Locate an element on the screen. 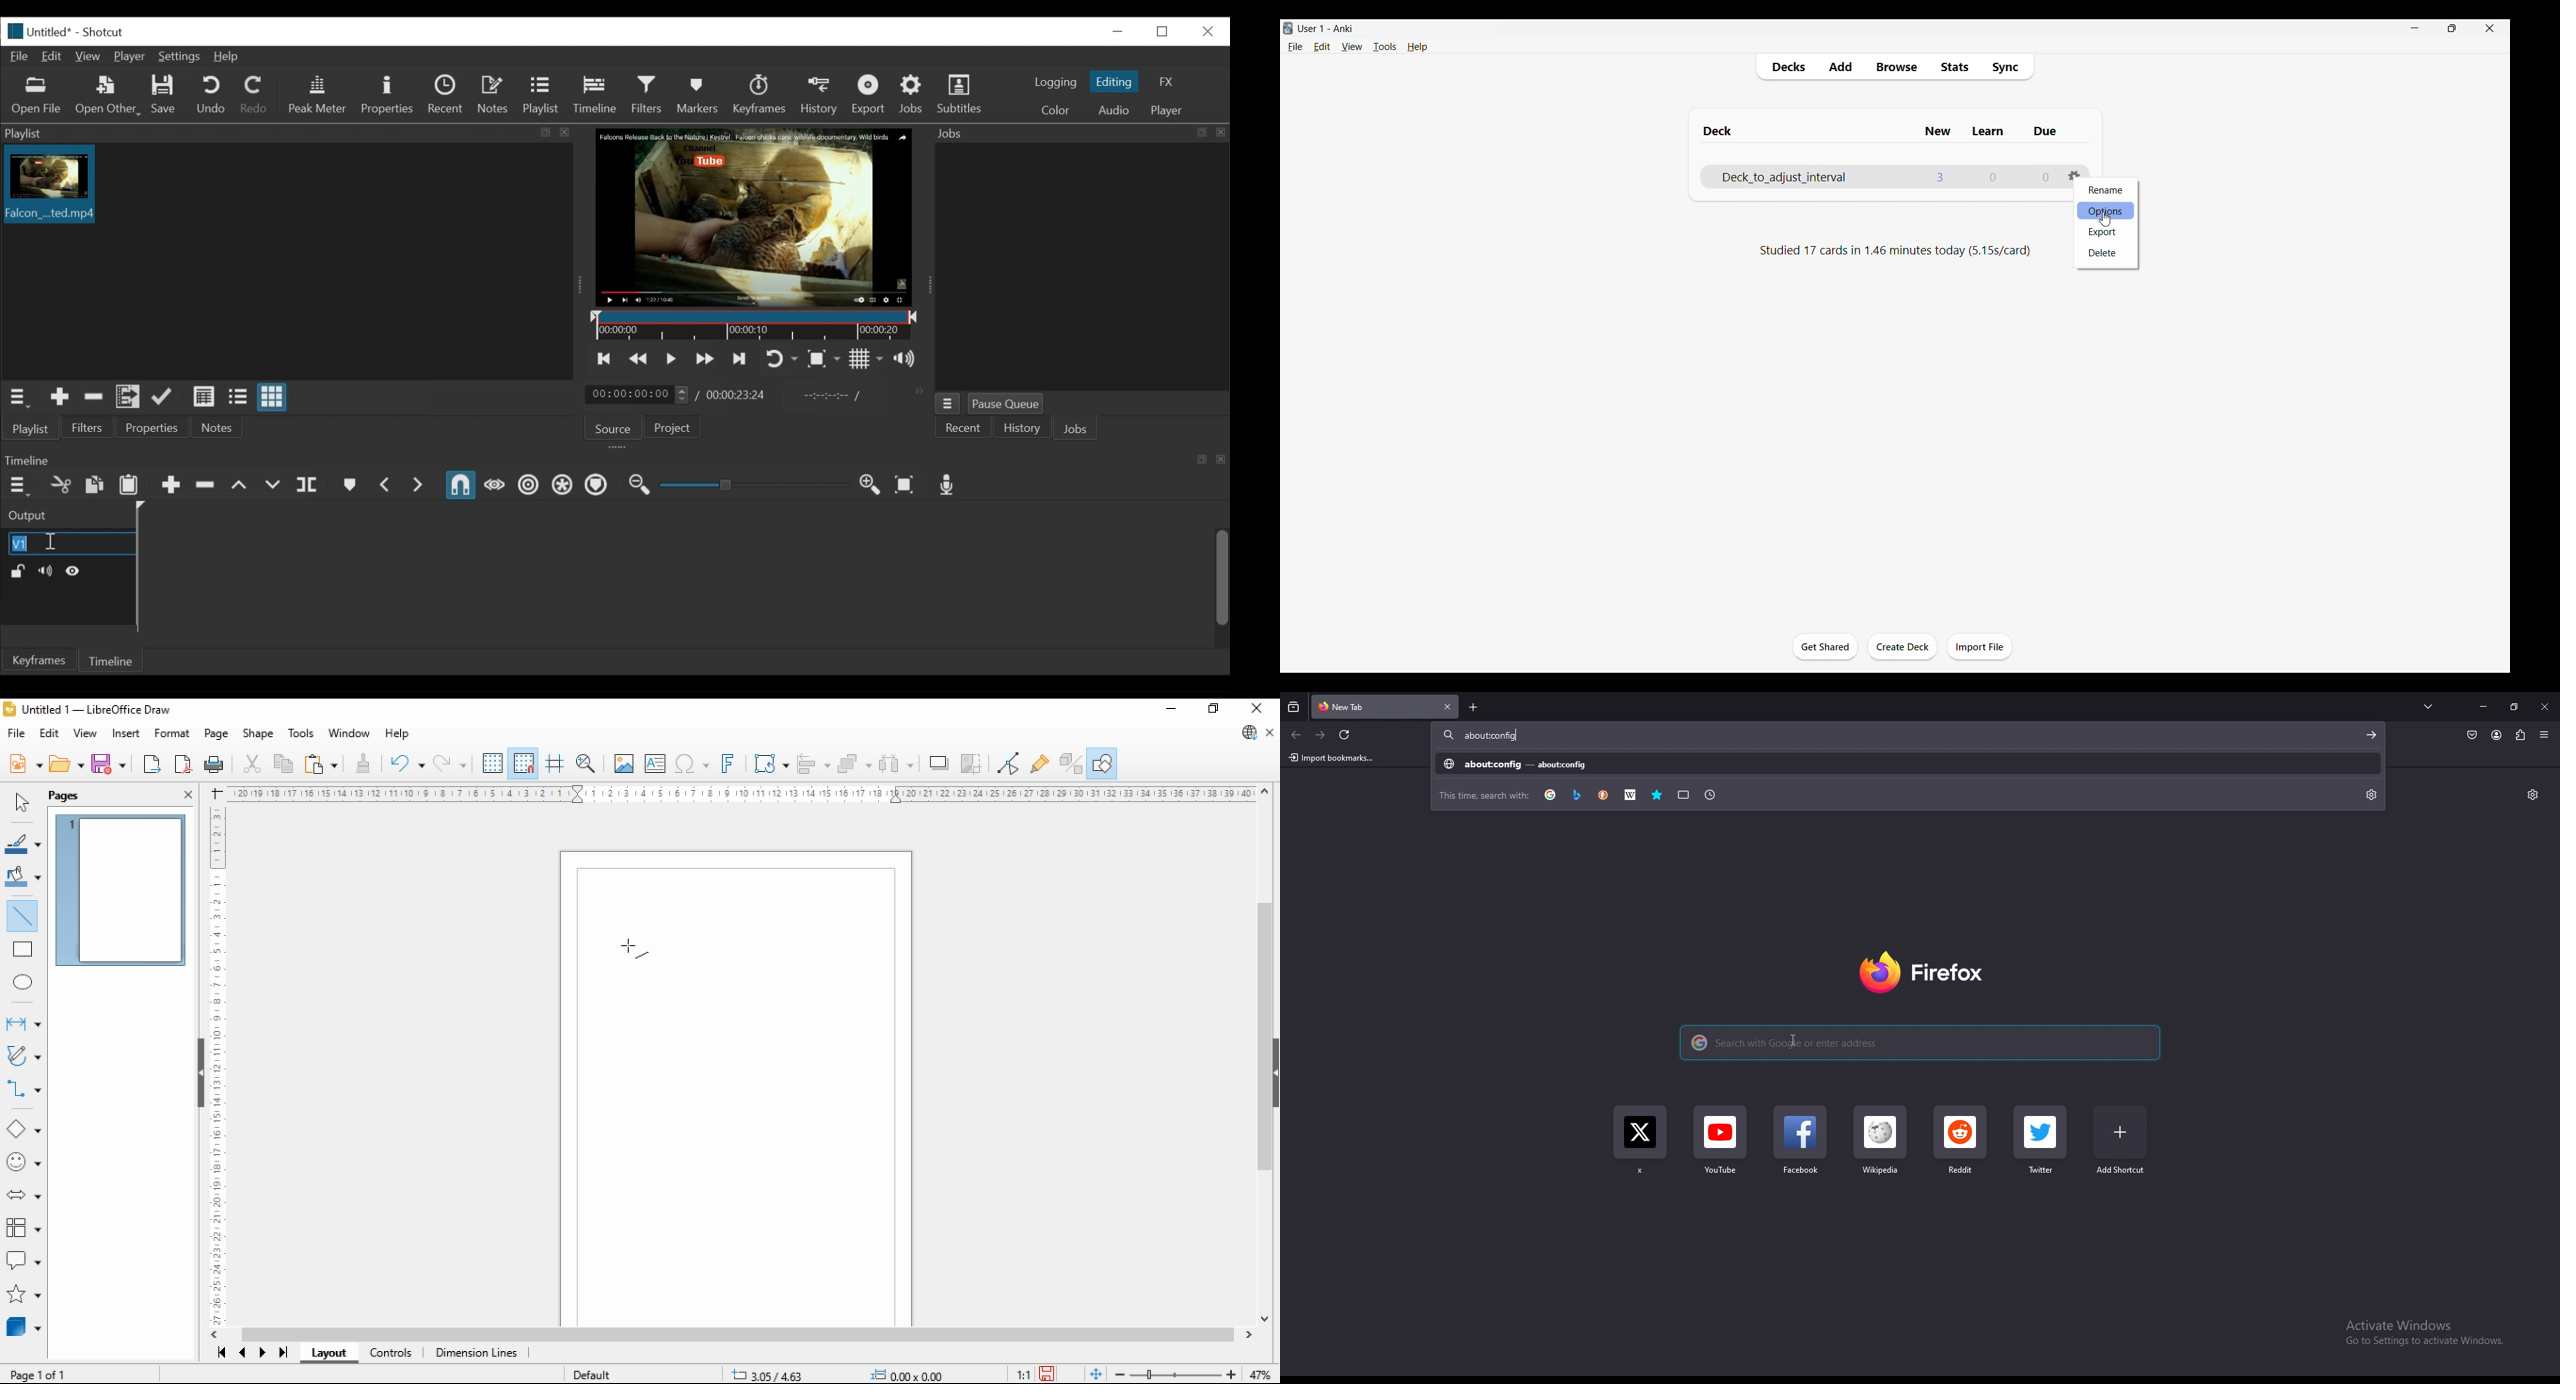  file is located at coordinates (18, 733).